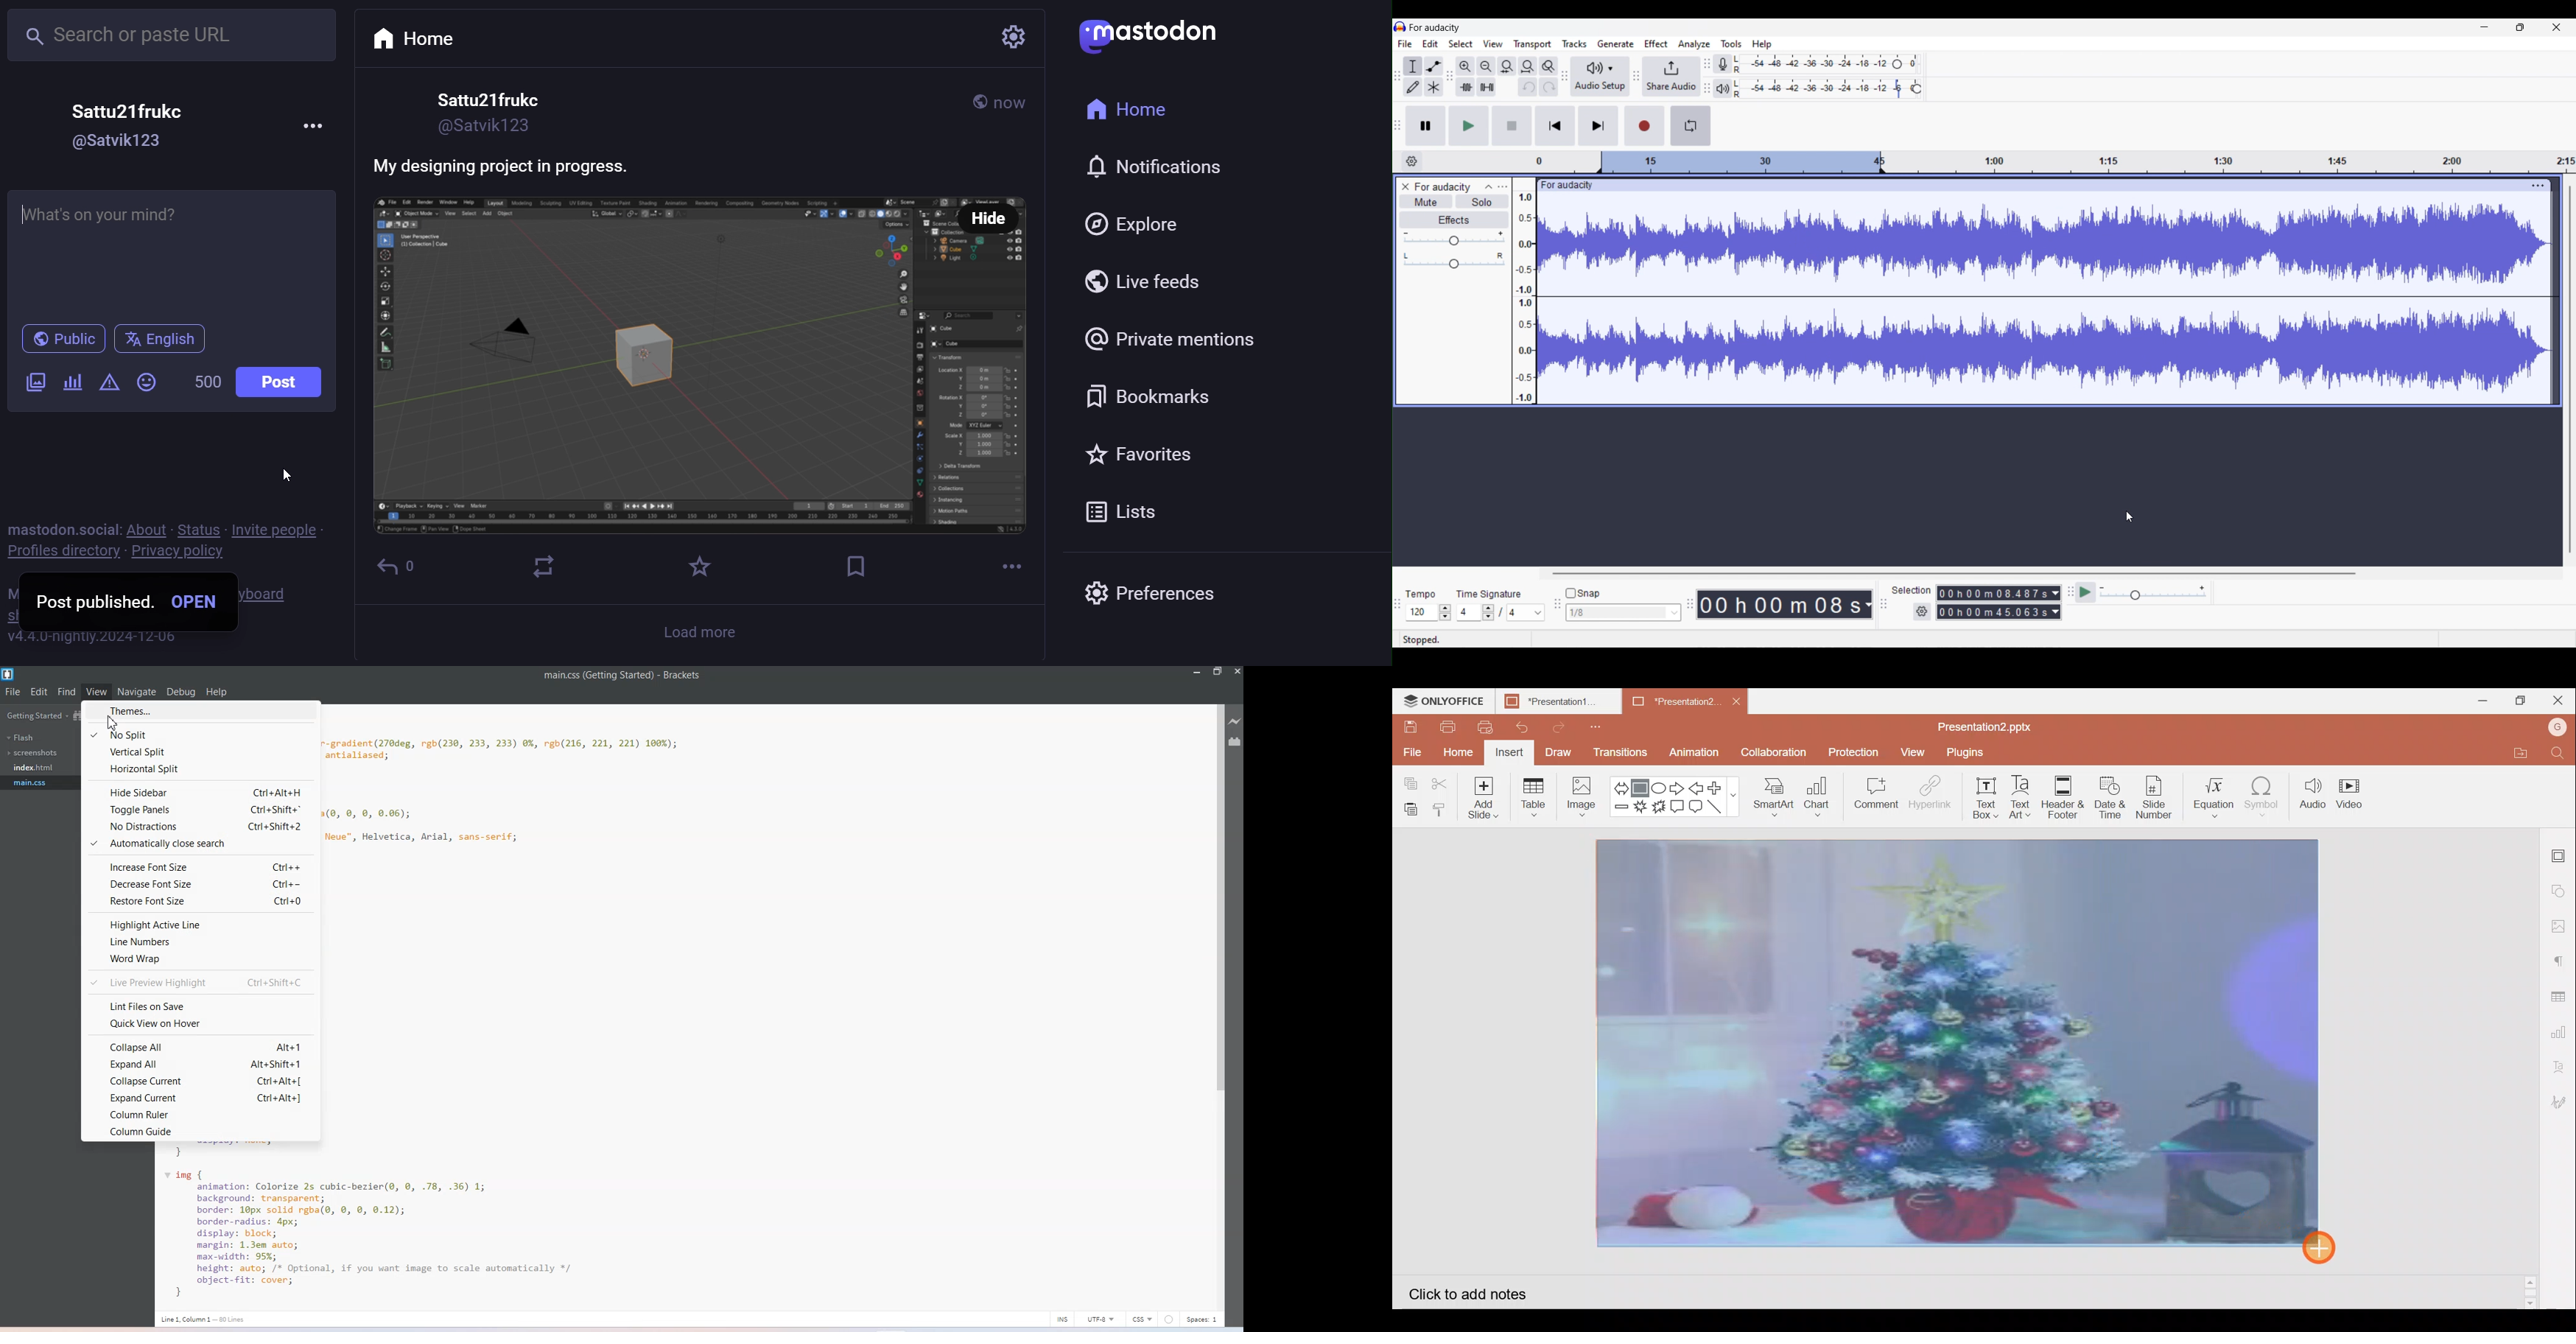  What do you see at coordinates (201, 752) in the screenshot?
I see `Vertical split` at bounding box center [201, 752].